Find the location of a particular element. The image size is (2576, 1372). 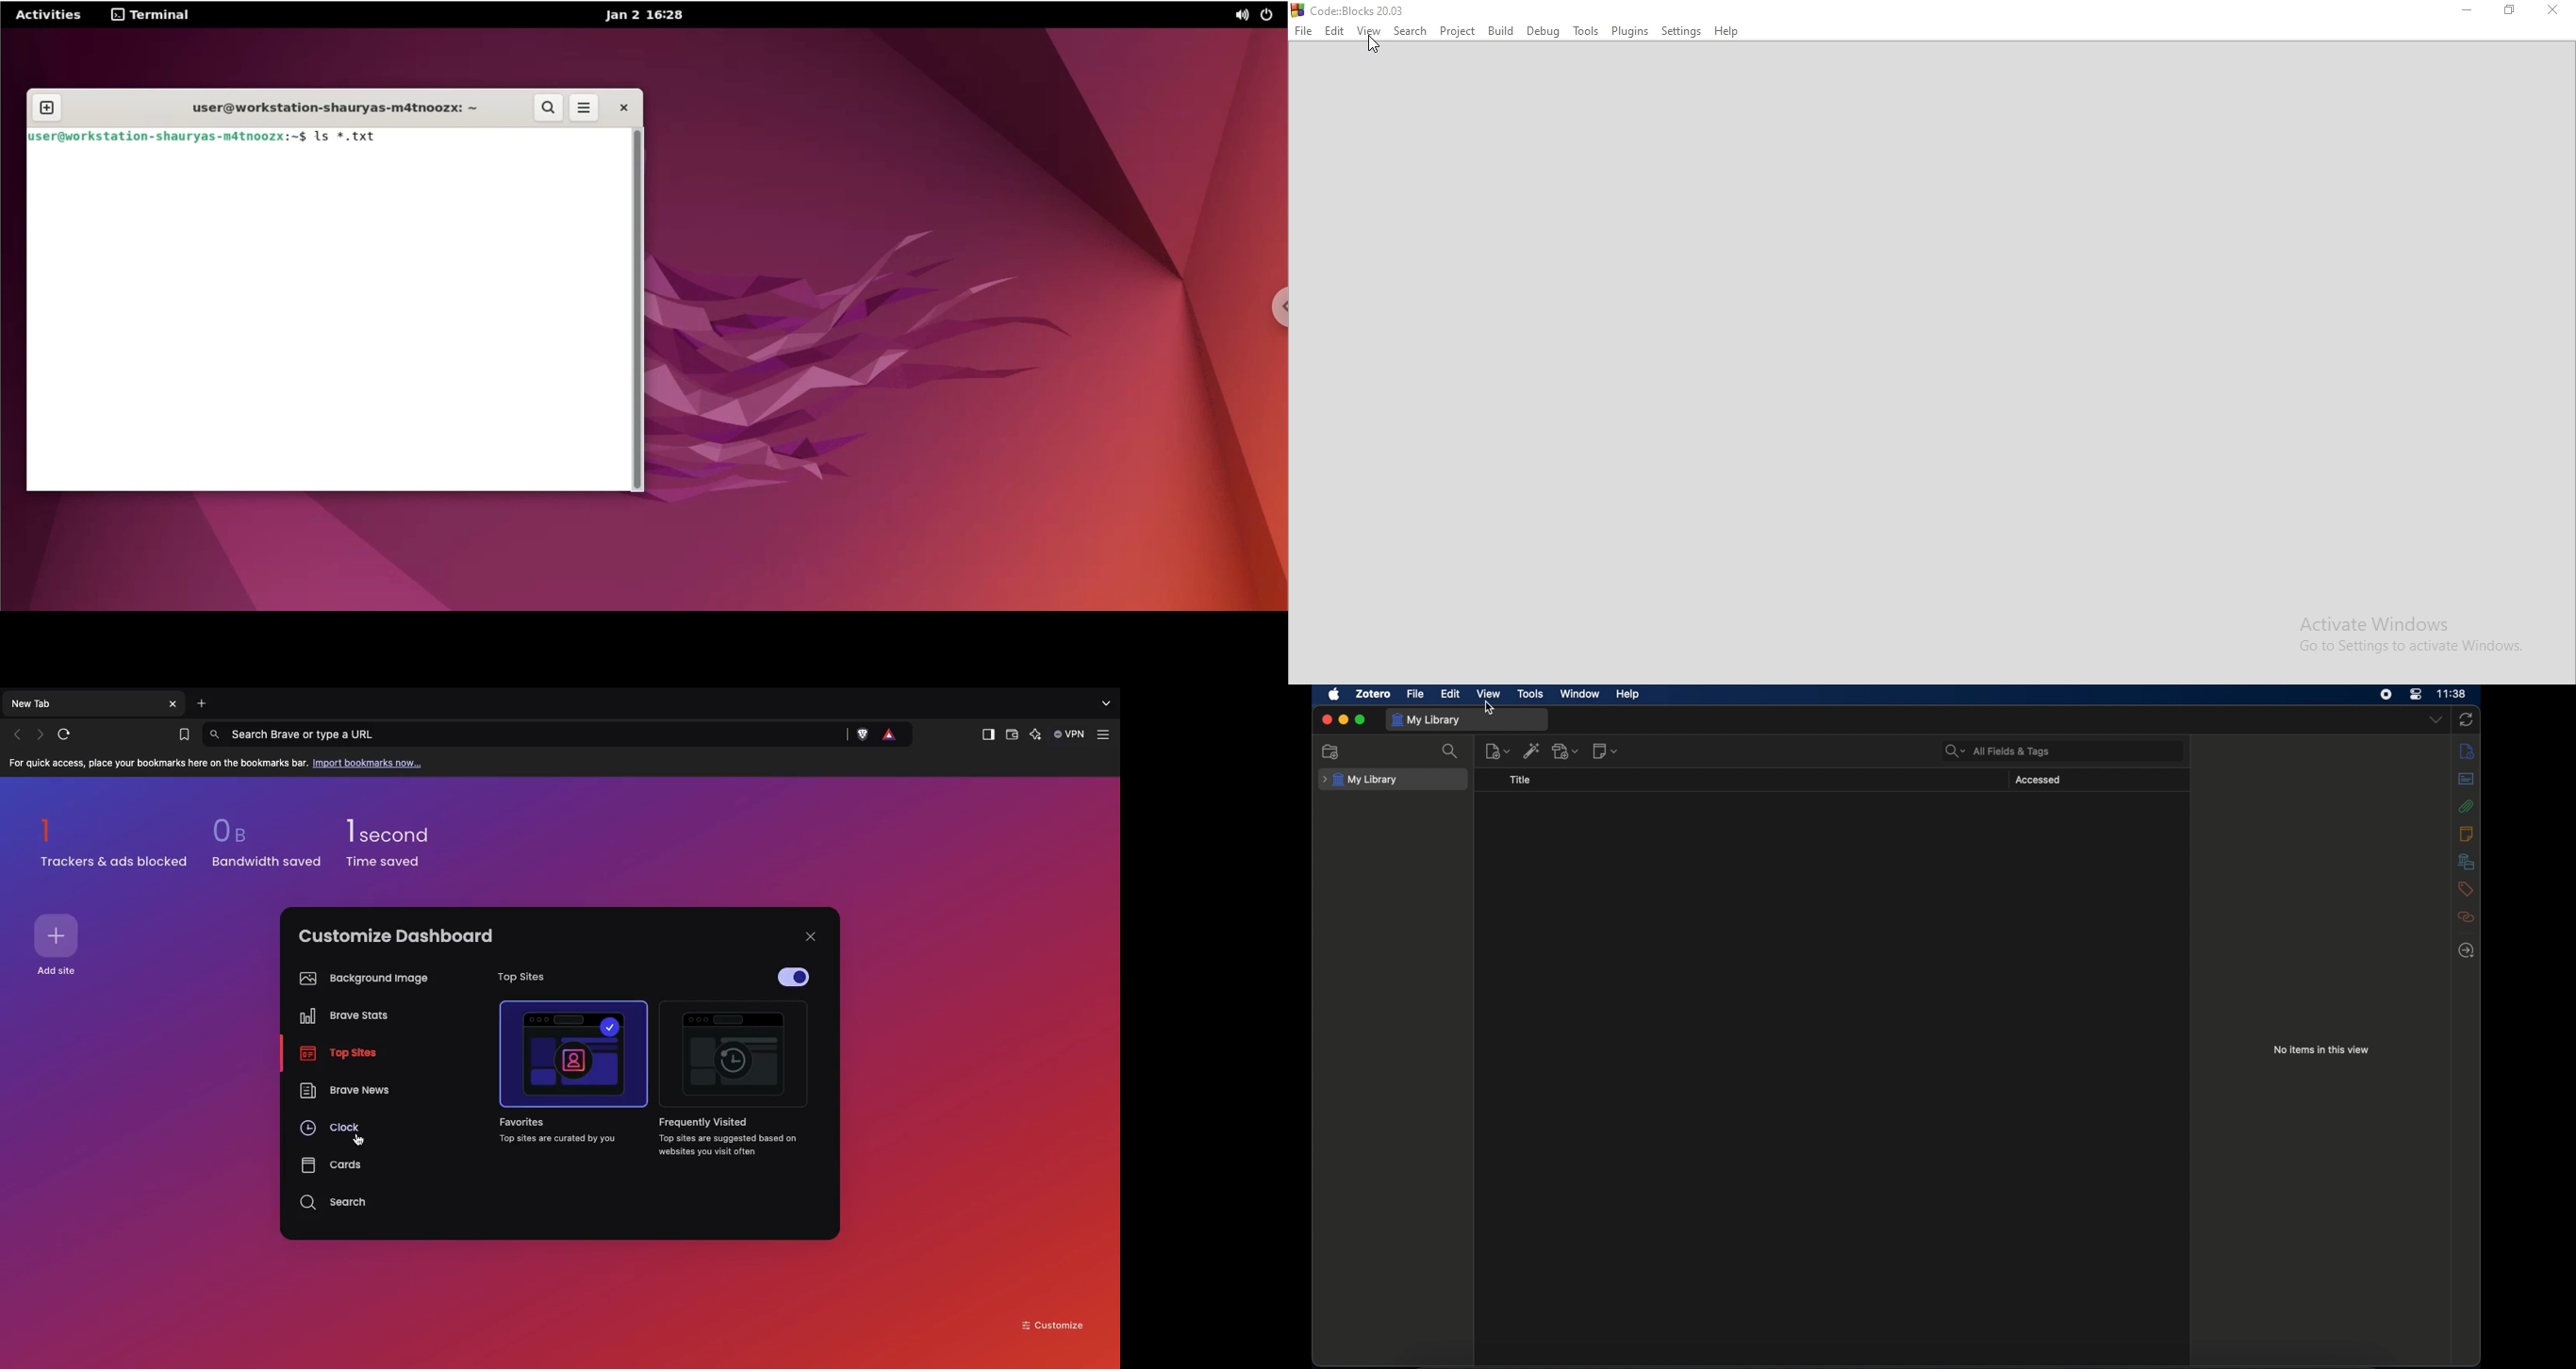

zotero is located at coordinates (1375, 693).